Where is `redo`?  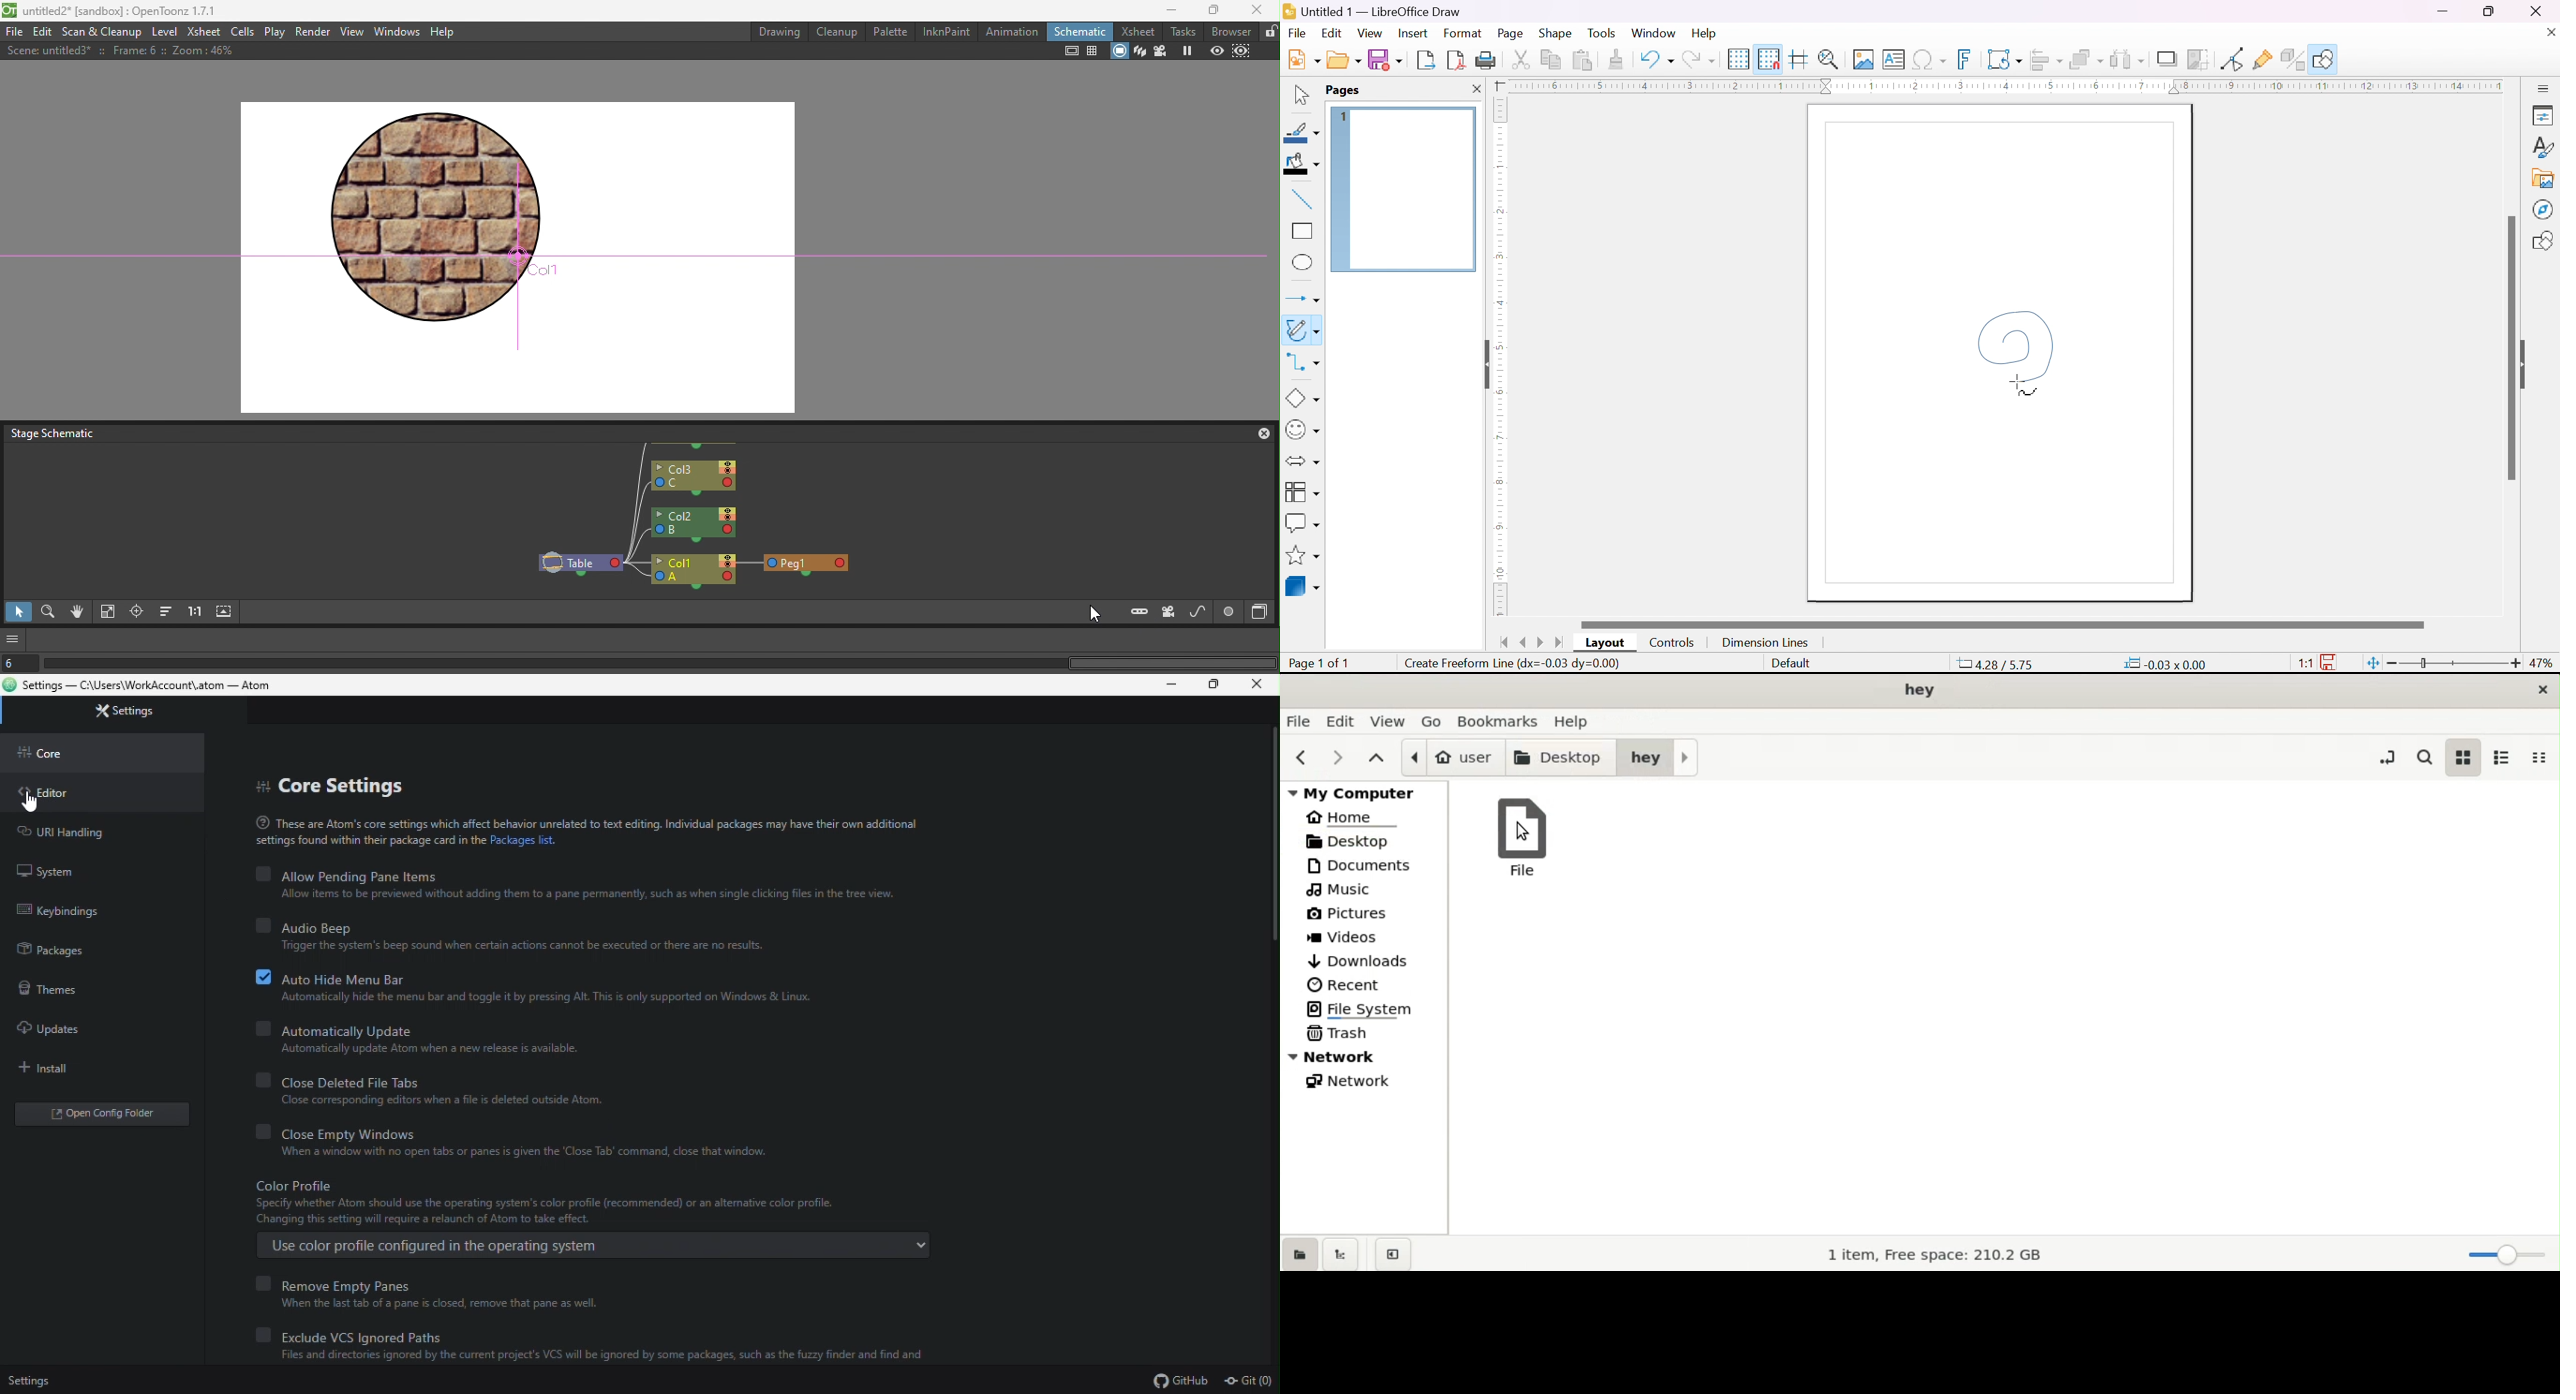
redo is located at coordinates (1697, 59).